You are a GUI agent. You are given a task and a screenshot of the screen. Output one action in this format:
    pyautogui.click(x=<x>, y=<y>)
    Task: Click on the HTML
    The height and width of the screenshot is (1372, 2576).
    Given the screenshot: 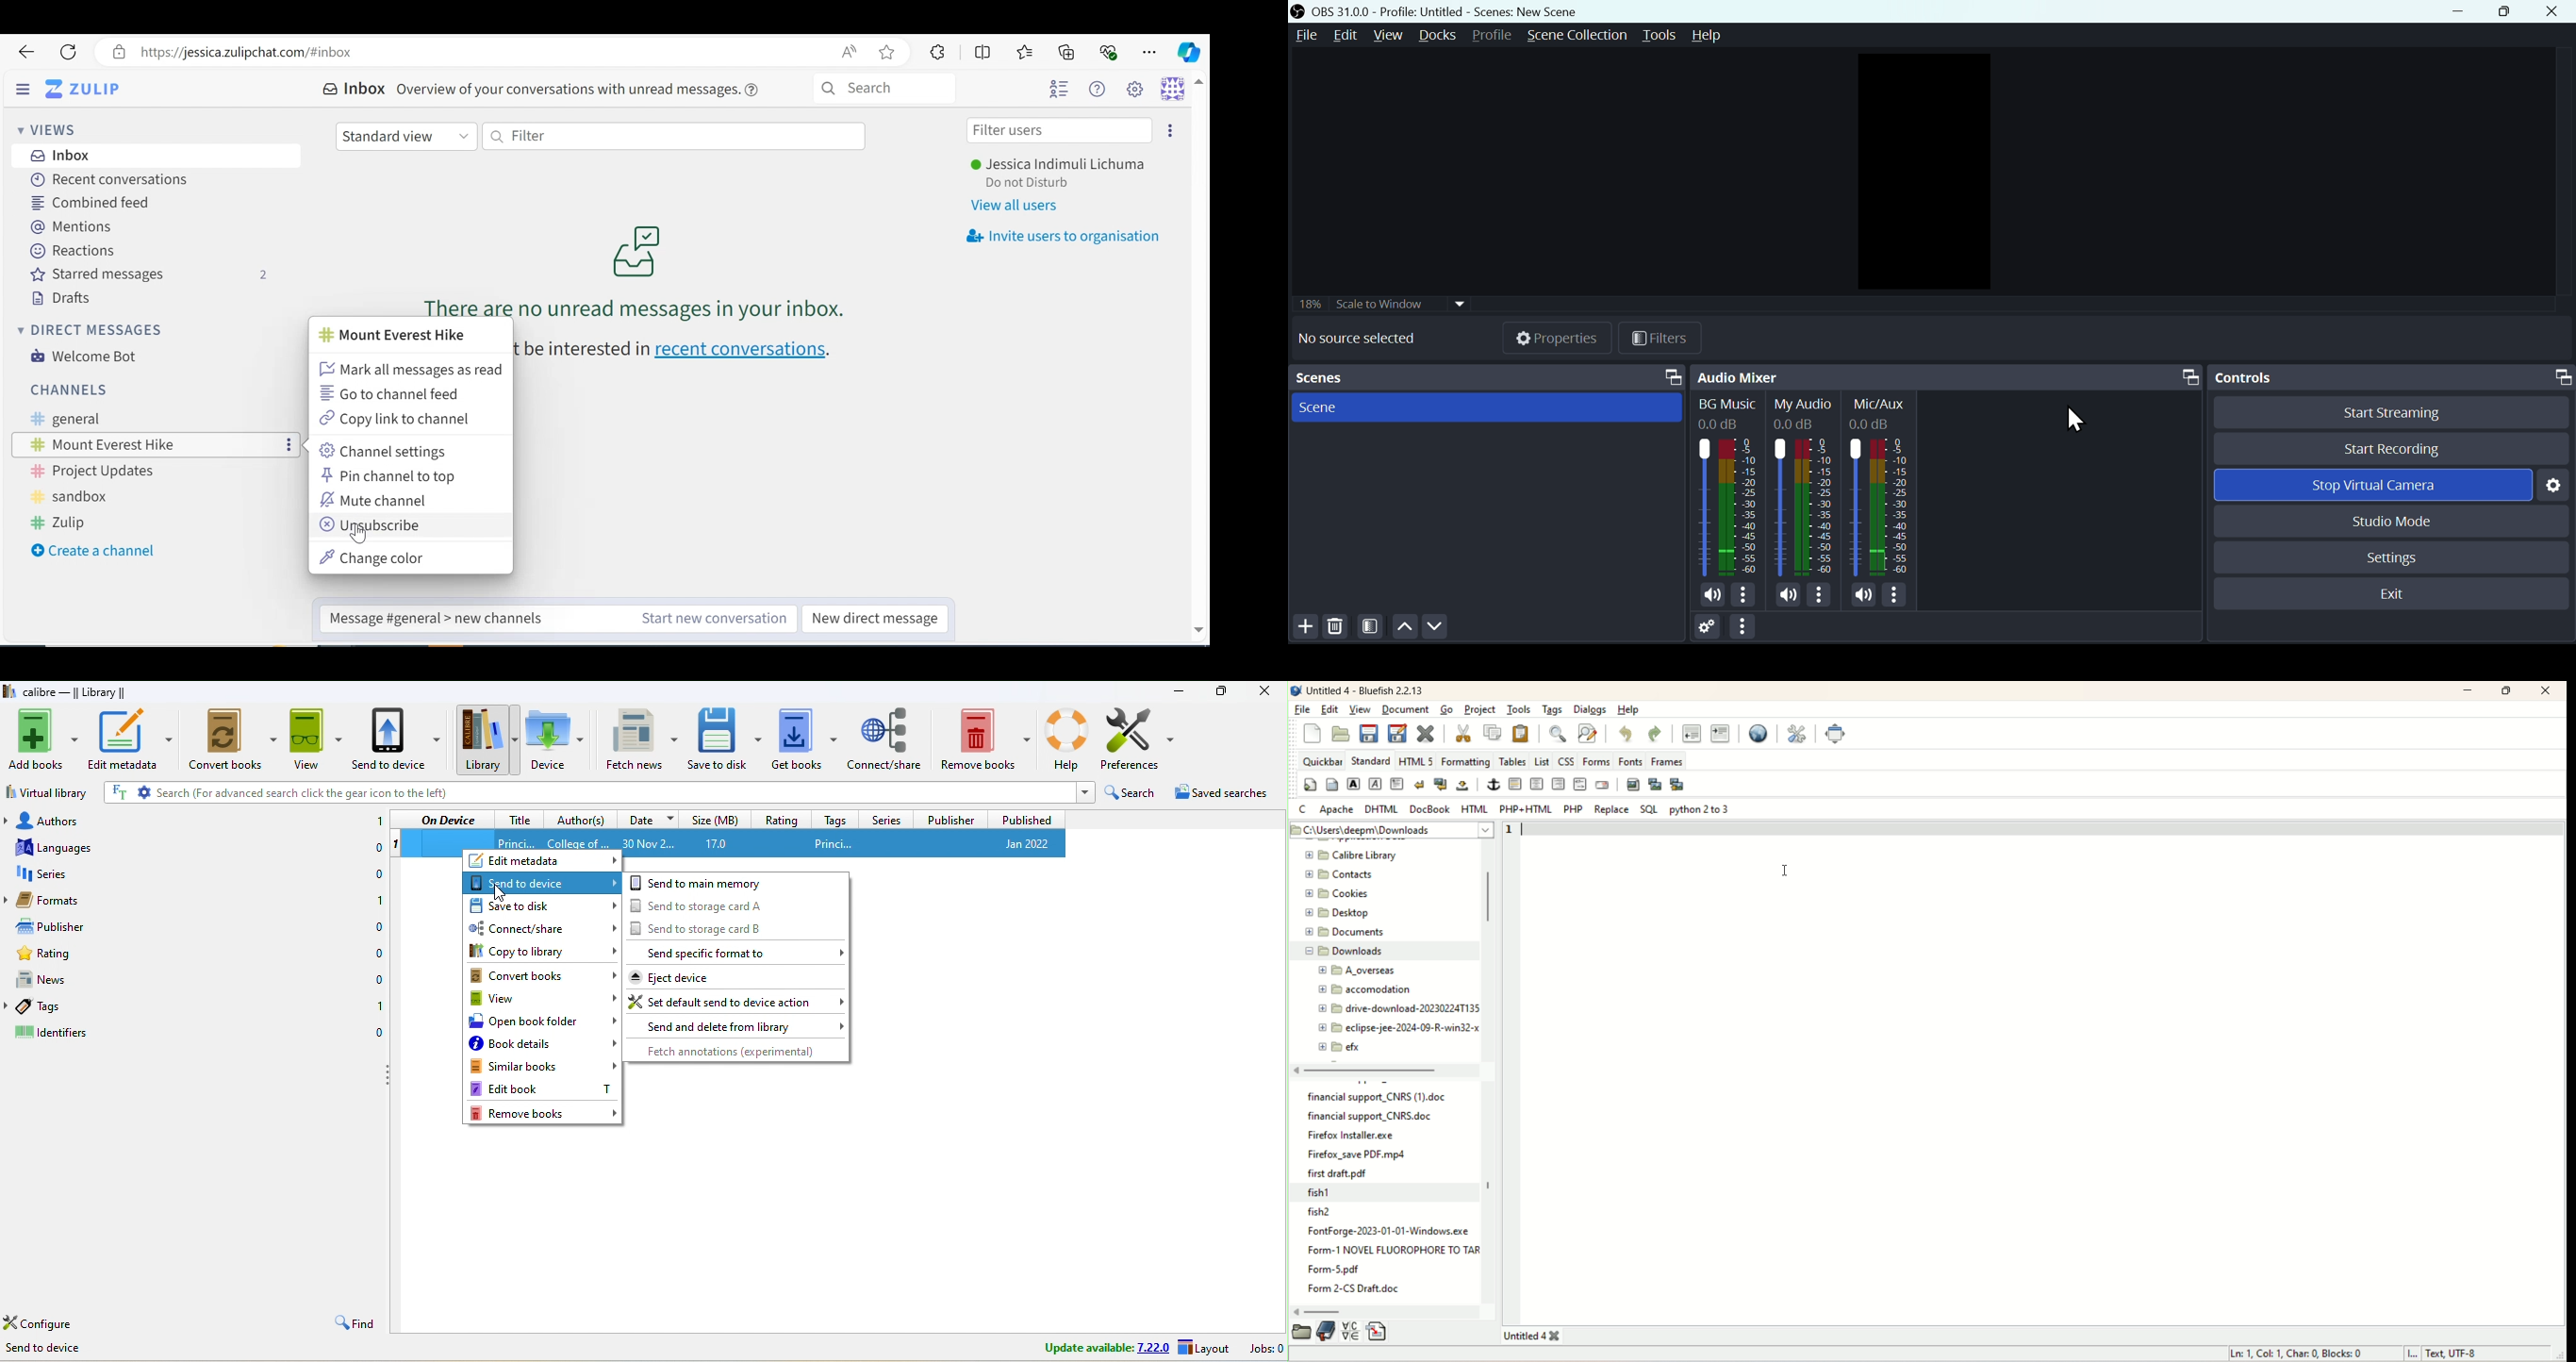 What is the action you would take?
    pyautogui.click(x=1475, y=808)
    